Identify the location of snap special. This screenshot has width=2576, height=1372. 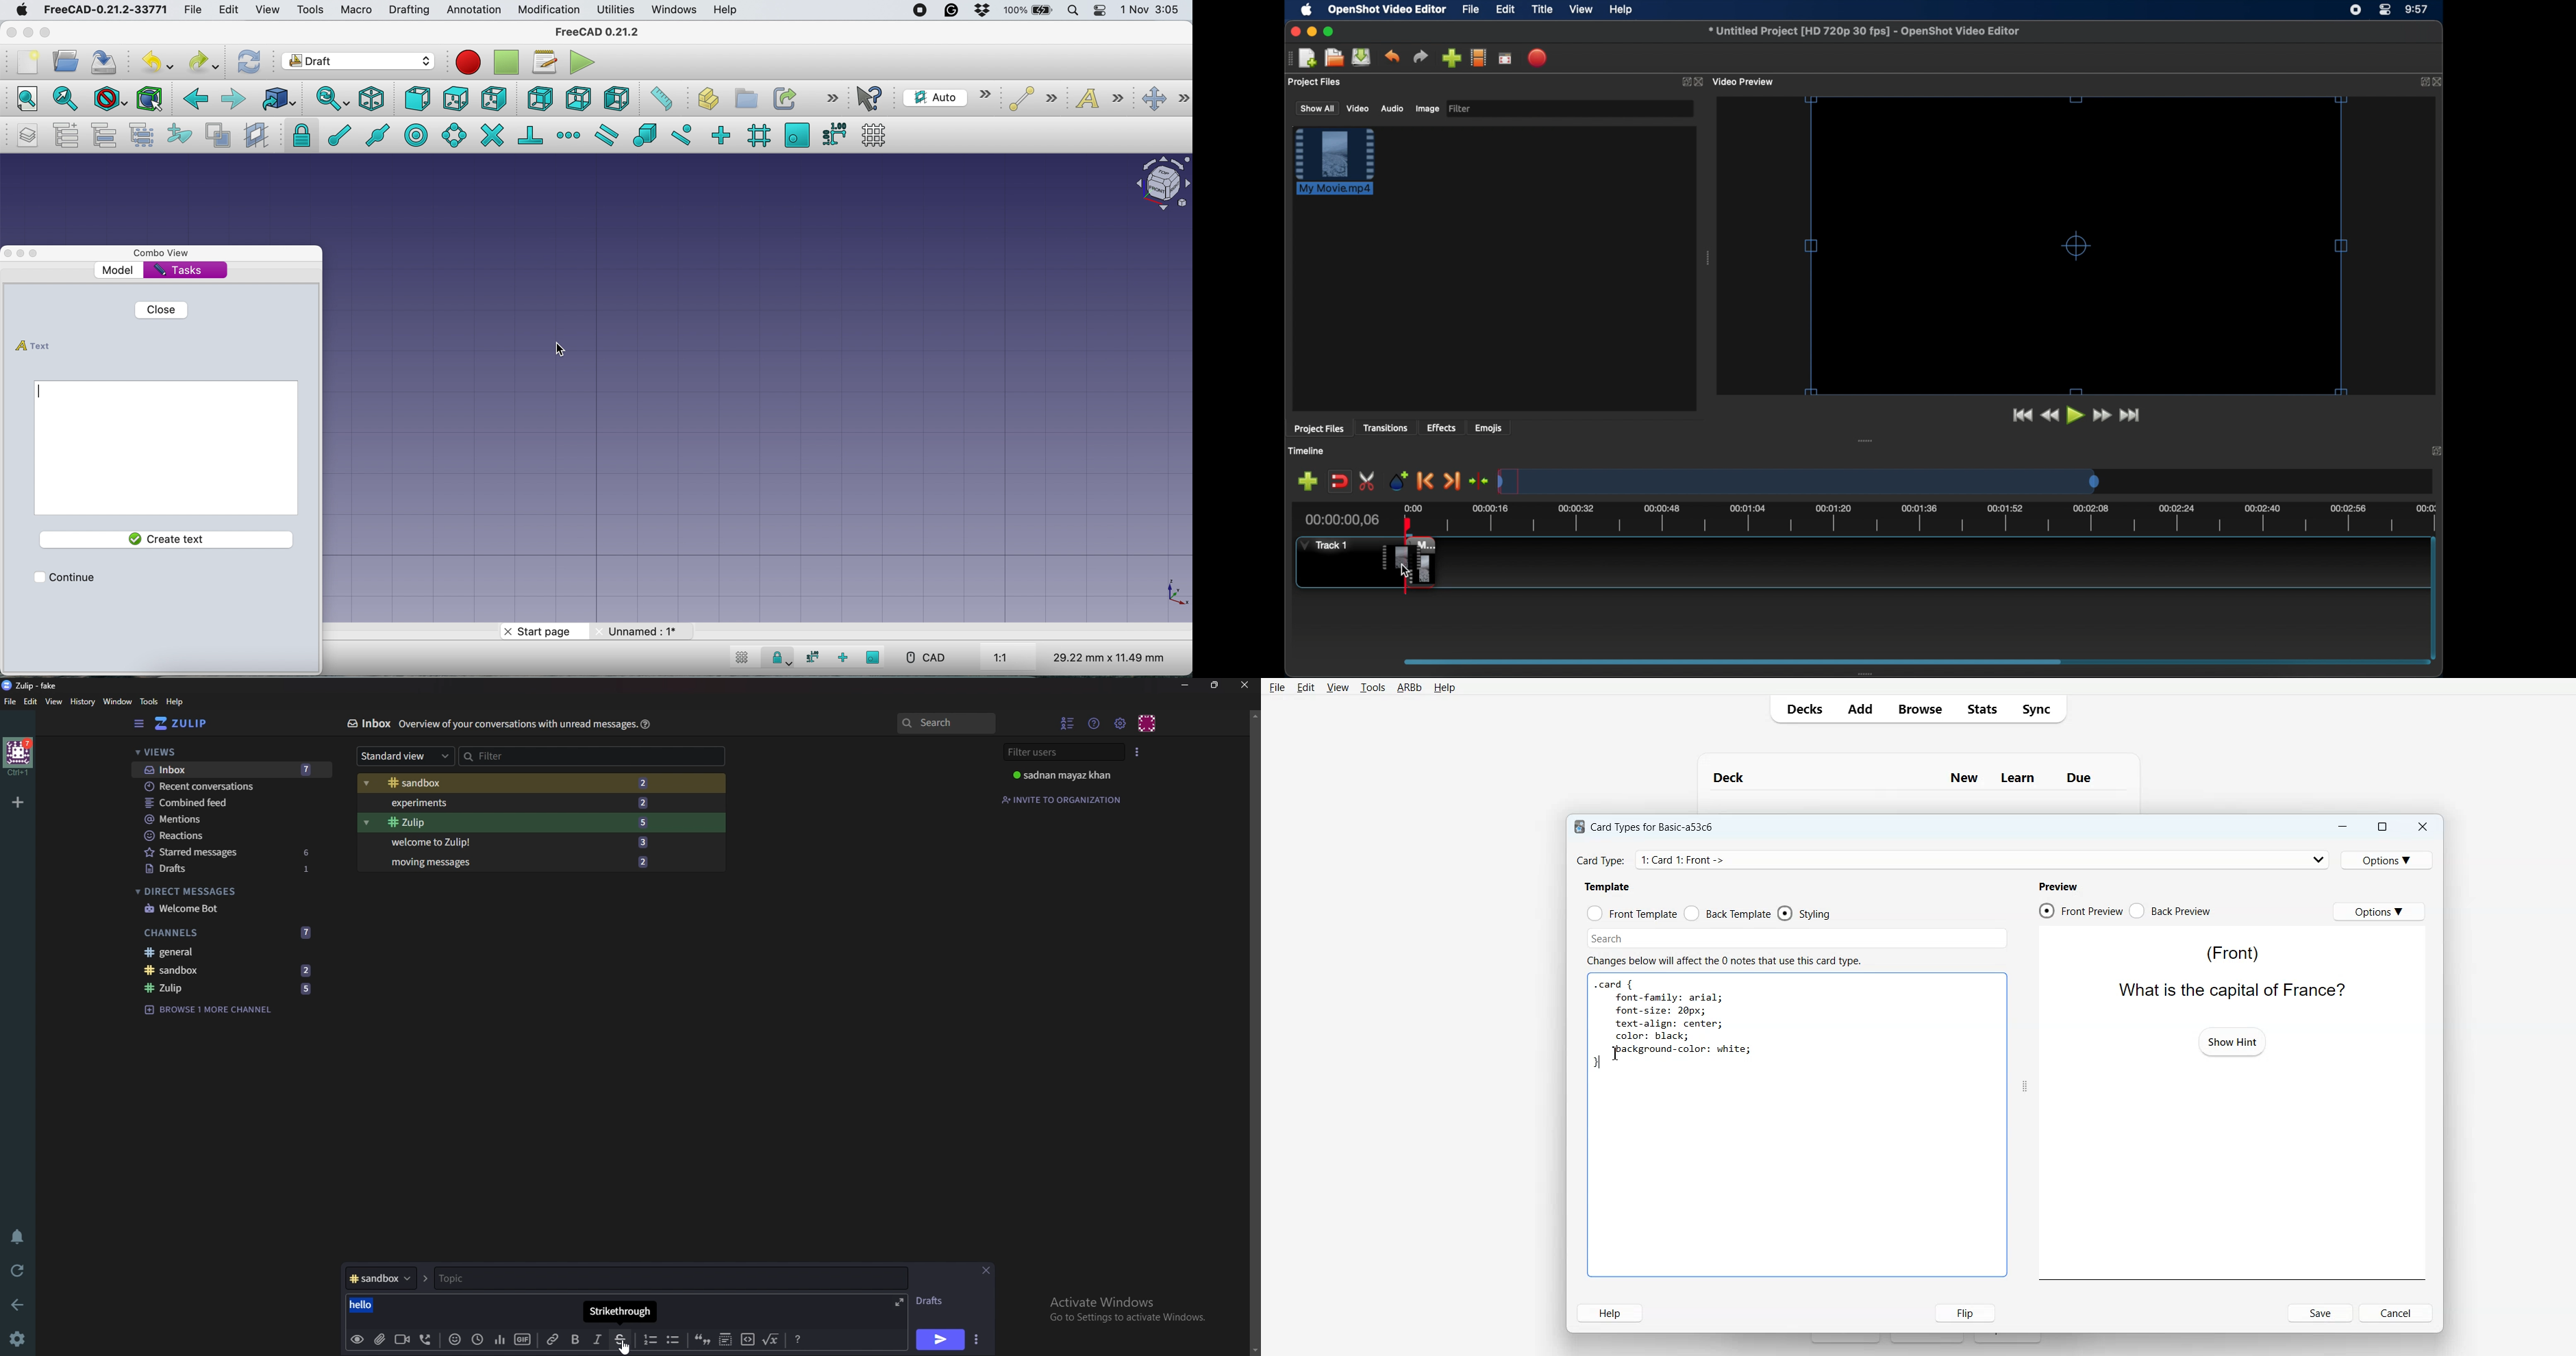
(646, 135).